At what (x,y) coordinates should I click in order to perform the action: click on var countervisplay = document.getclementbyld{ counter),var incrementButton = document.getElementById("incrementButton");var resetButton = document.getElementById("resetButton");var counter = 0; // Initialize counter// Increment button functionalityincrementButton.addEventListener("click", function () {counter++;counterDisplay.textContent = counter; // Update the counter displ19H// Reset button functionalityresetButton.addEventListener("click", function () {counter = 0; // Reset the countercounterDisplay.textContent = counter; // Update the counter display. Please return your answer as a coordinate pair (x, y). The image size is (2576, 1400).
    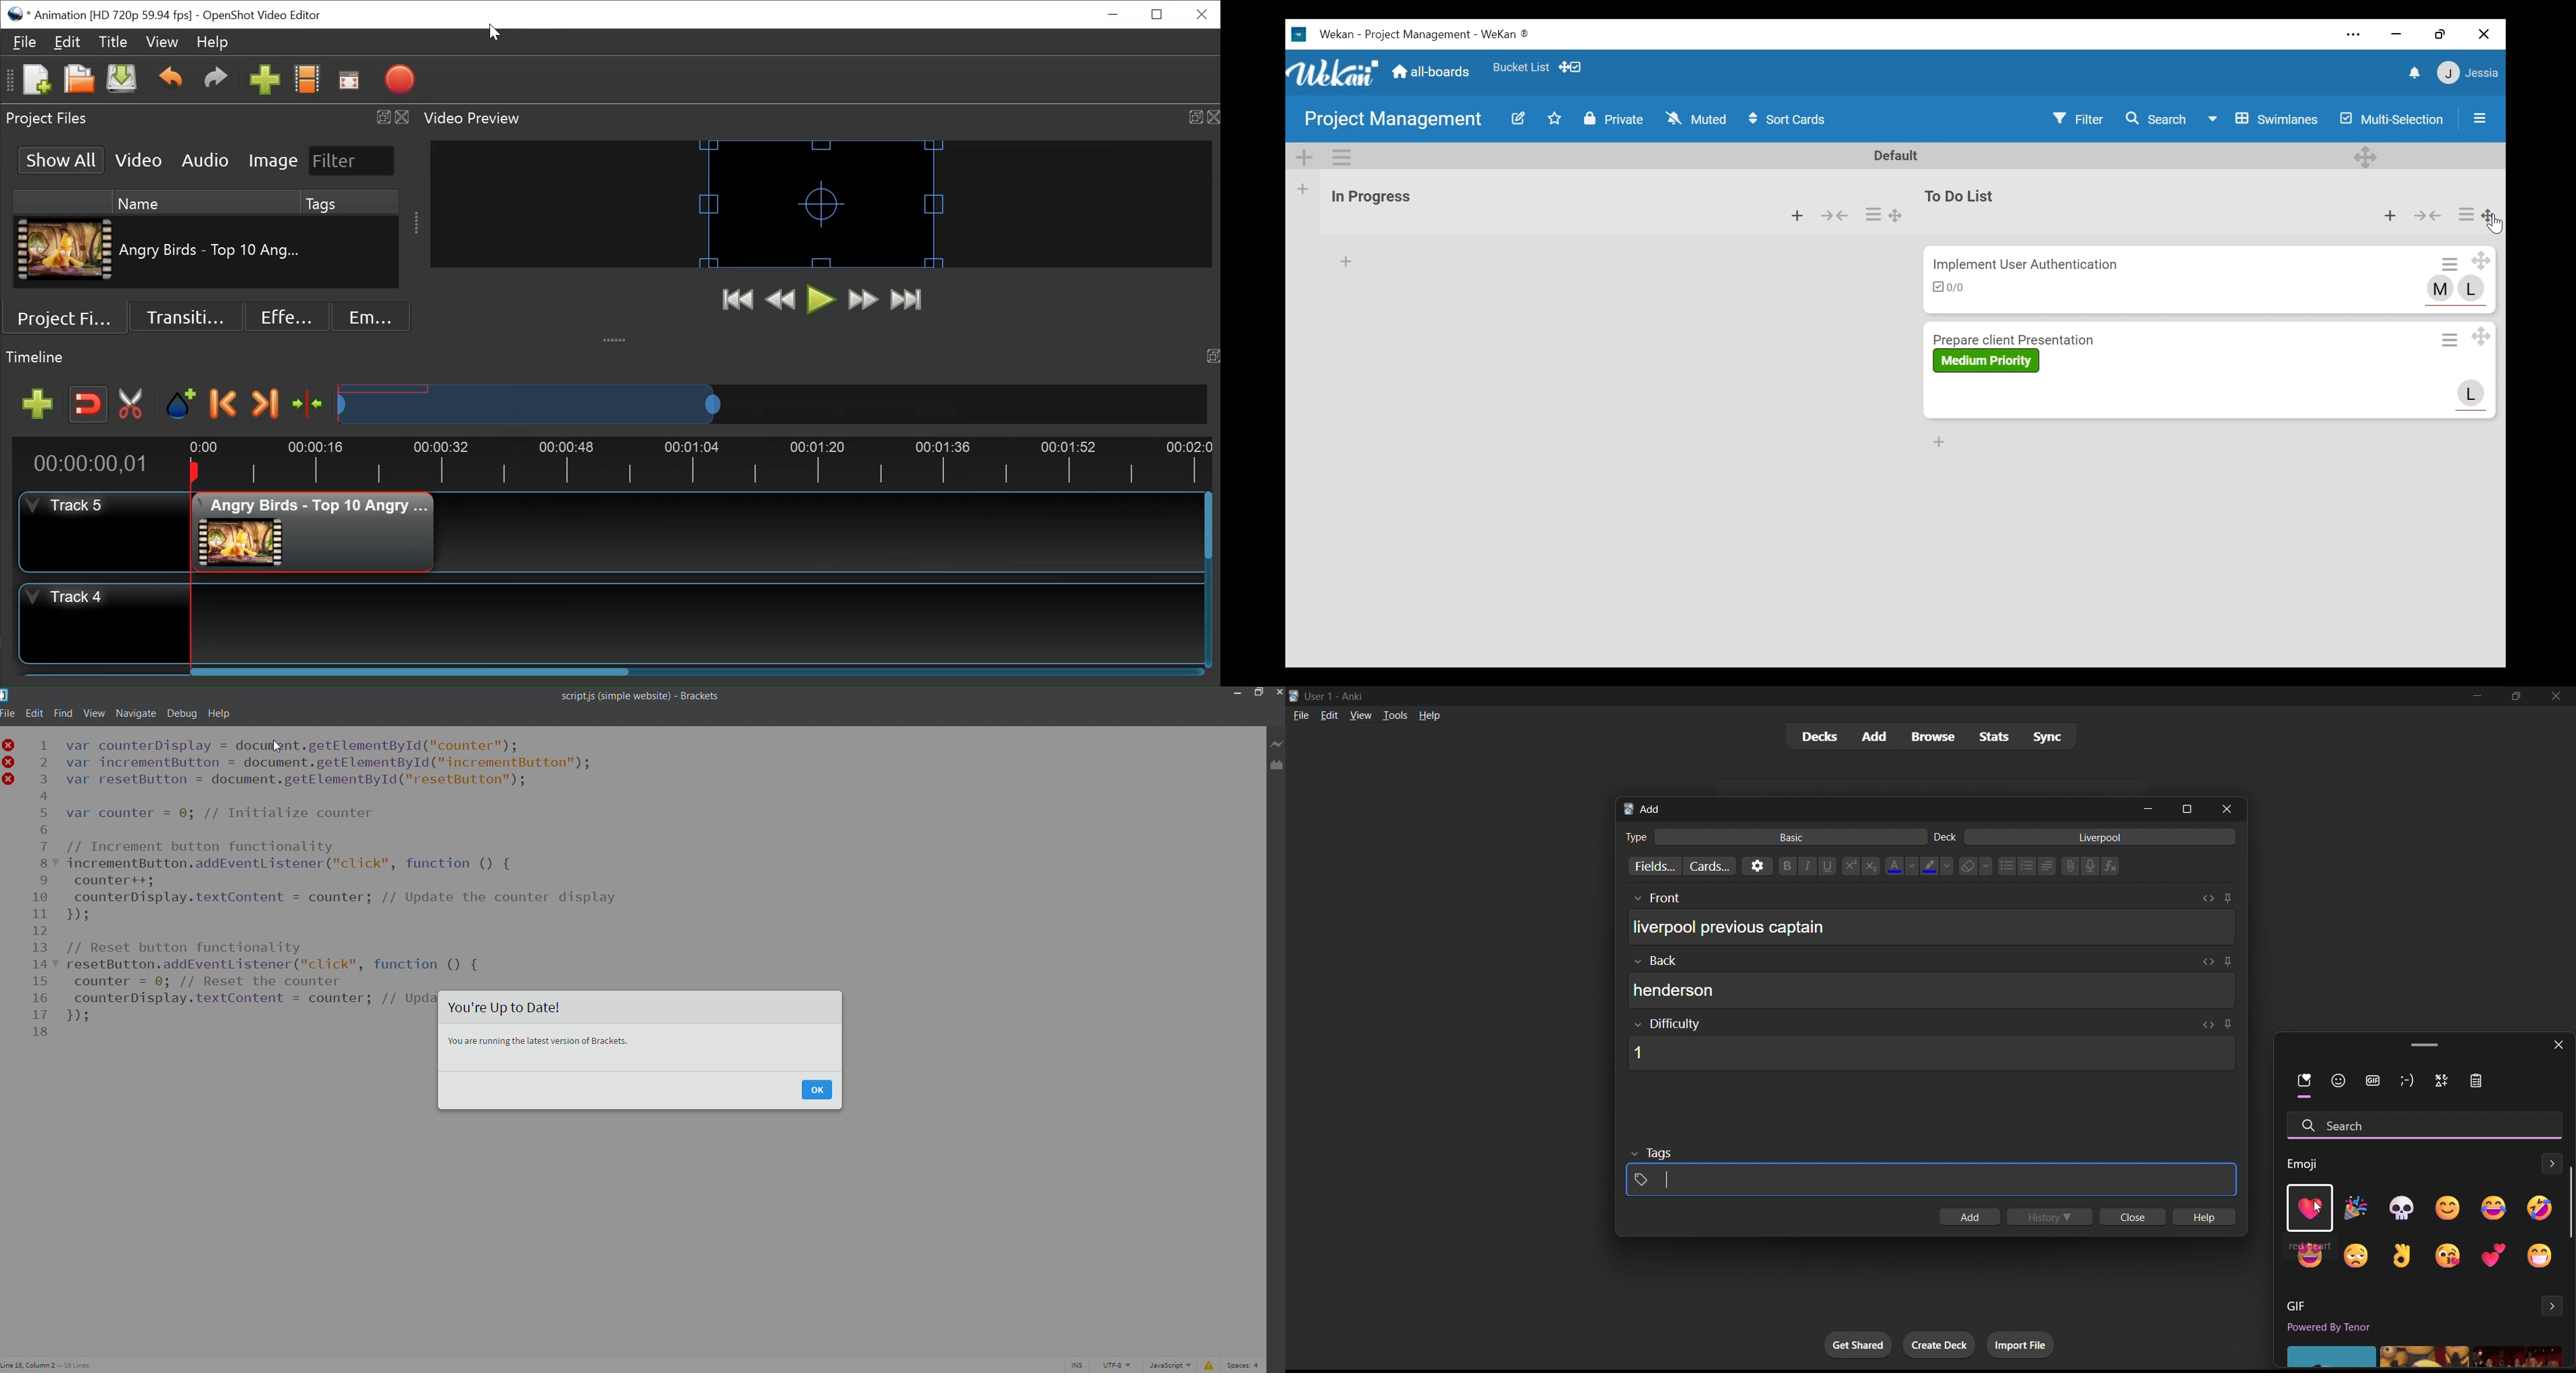
    Looking at the image, I should click on (345, 860).